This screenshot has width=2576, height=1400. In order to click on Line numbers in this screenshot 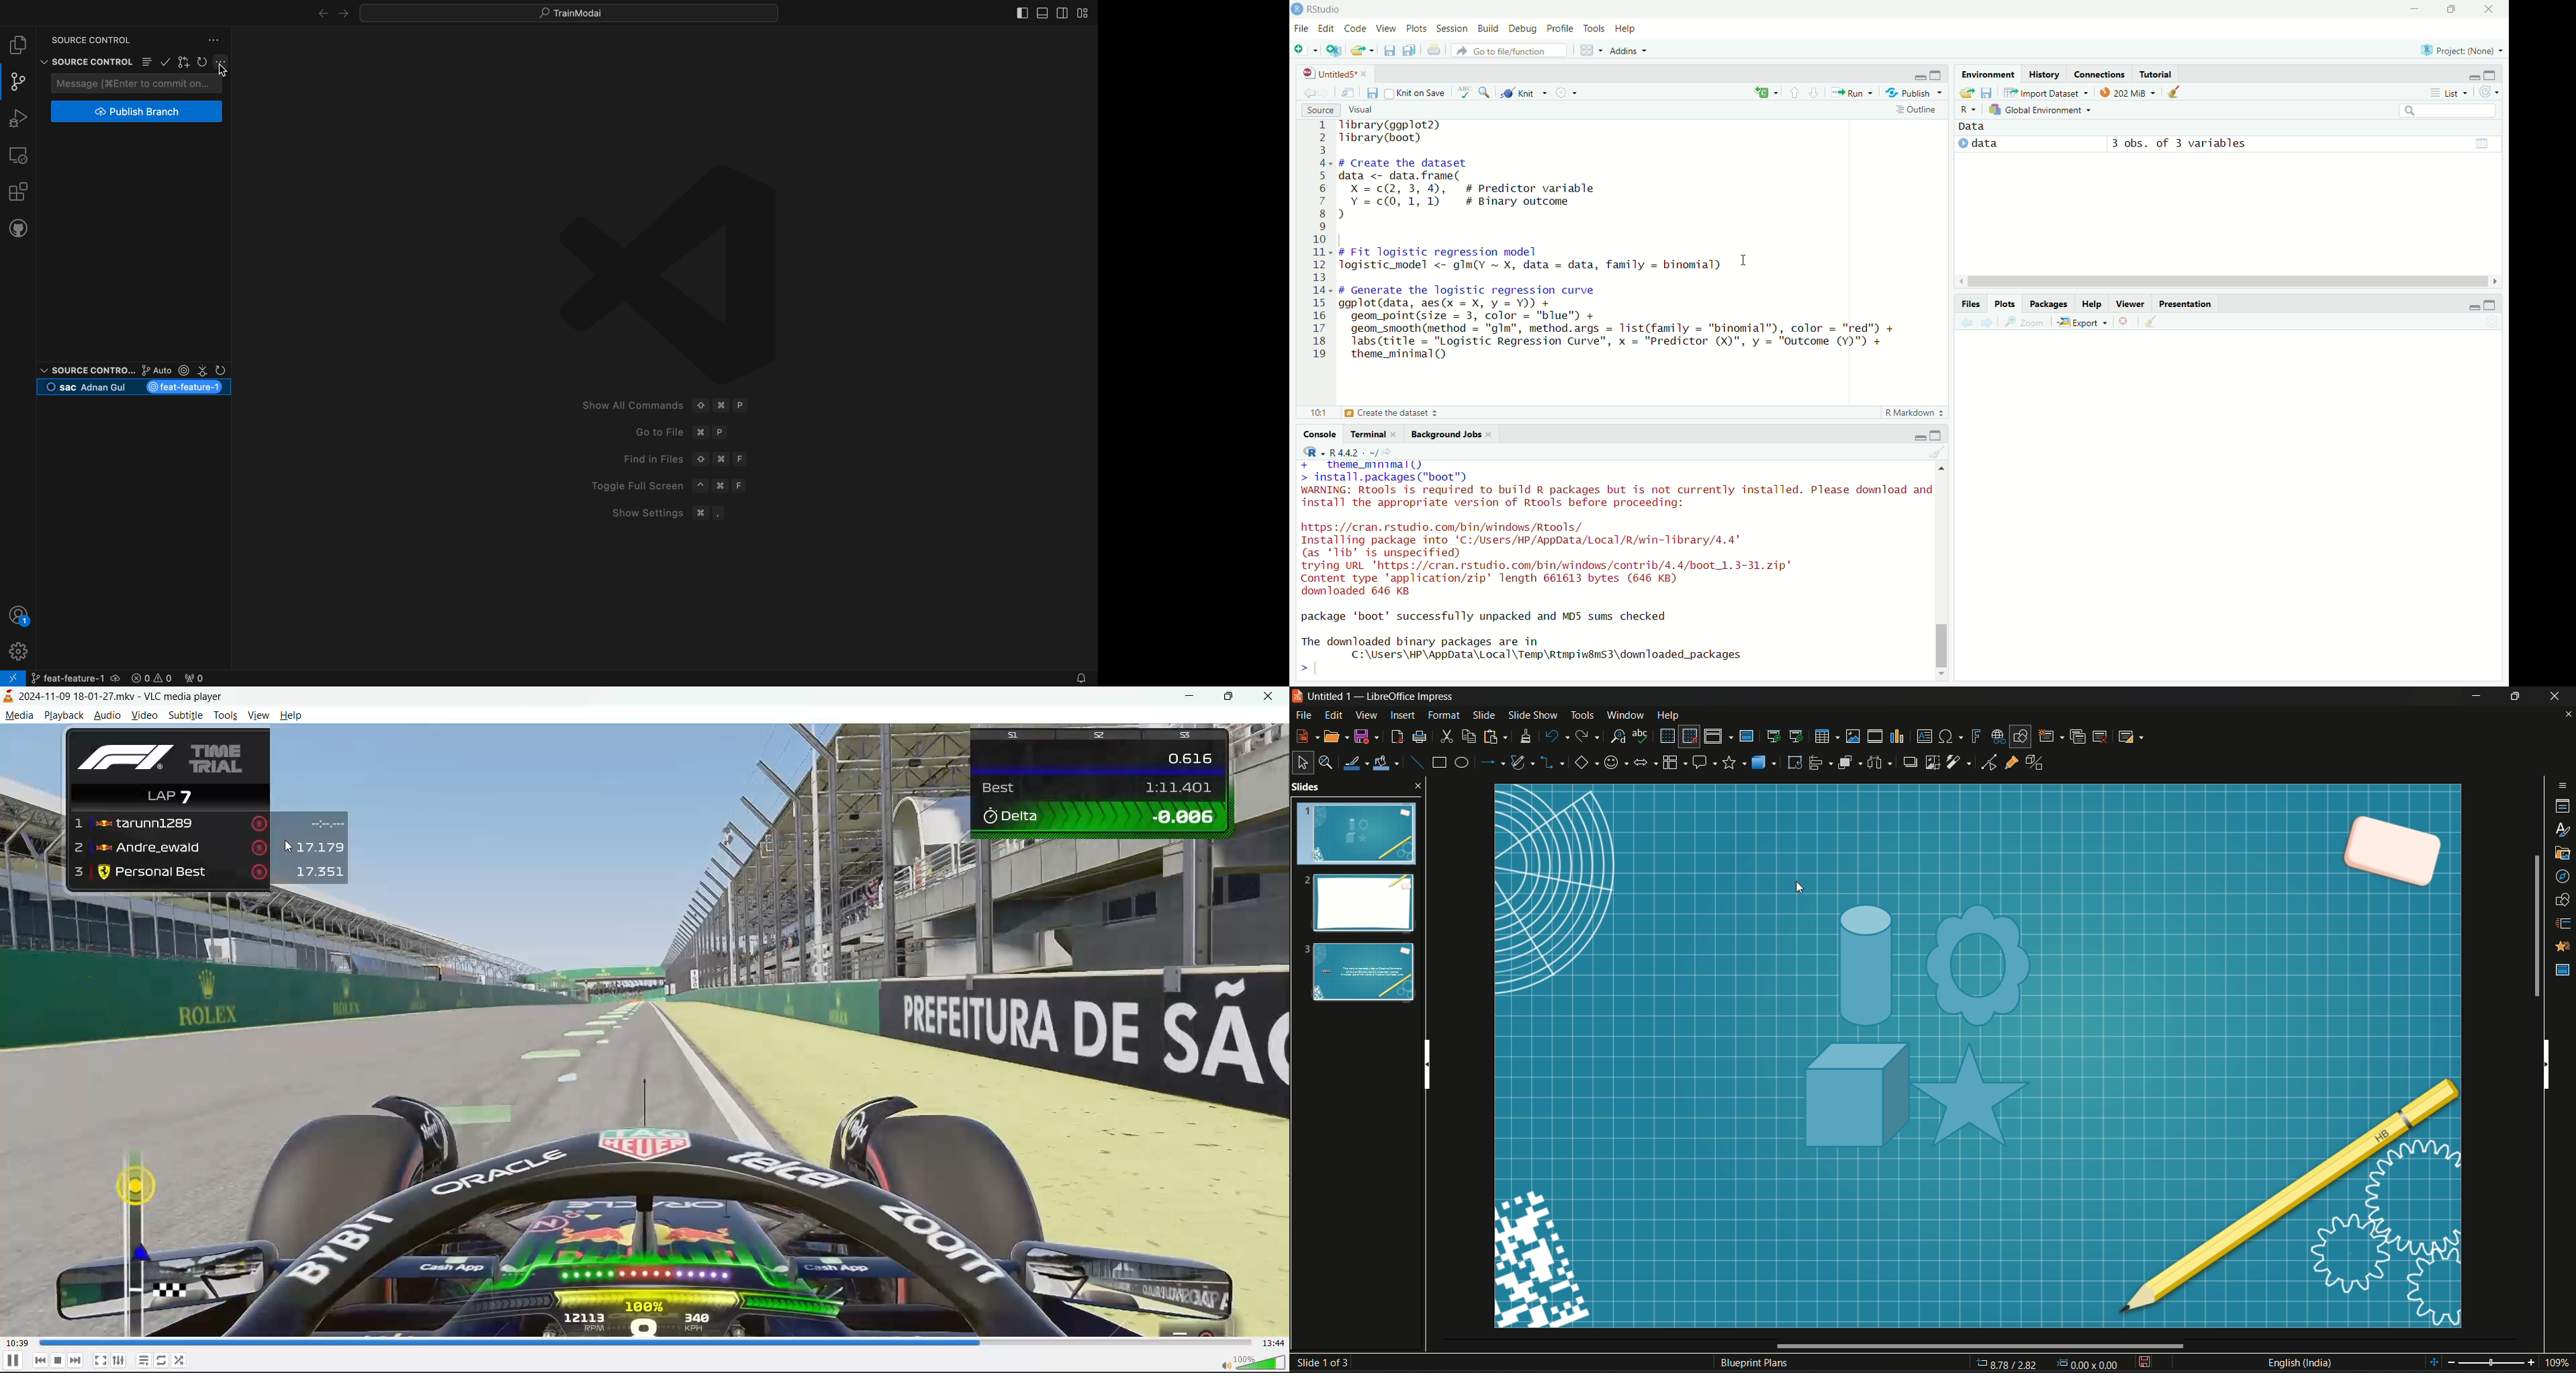, I will do `click(1316, 243)`.